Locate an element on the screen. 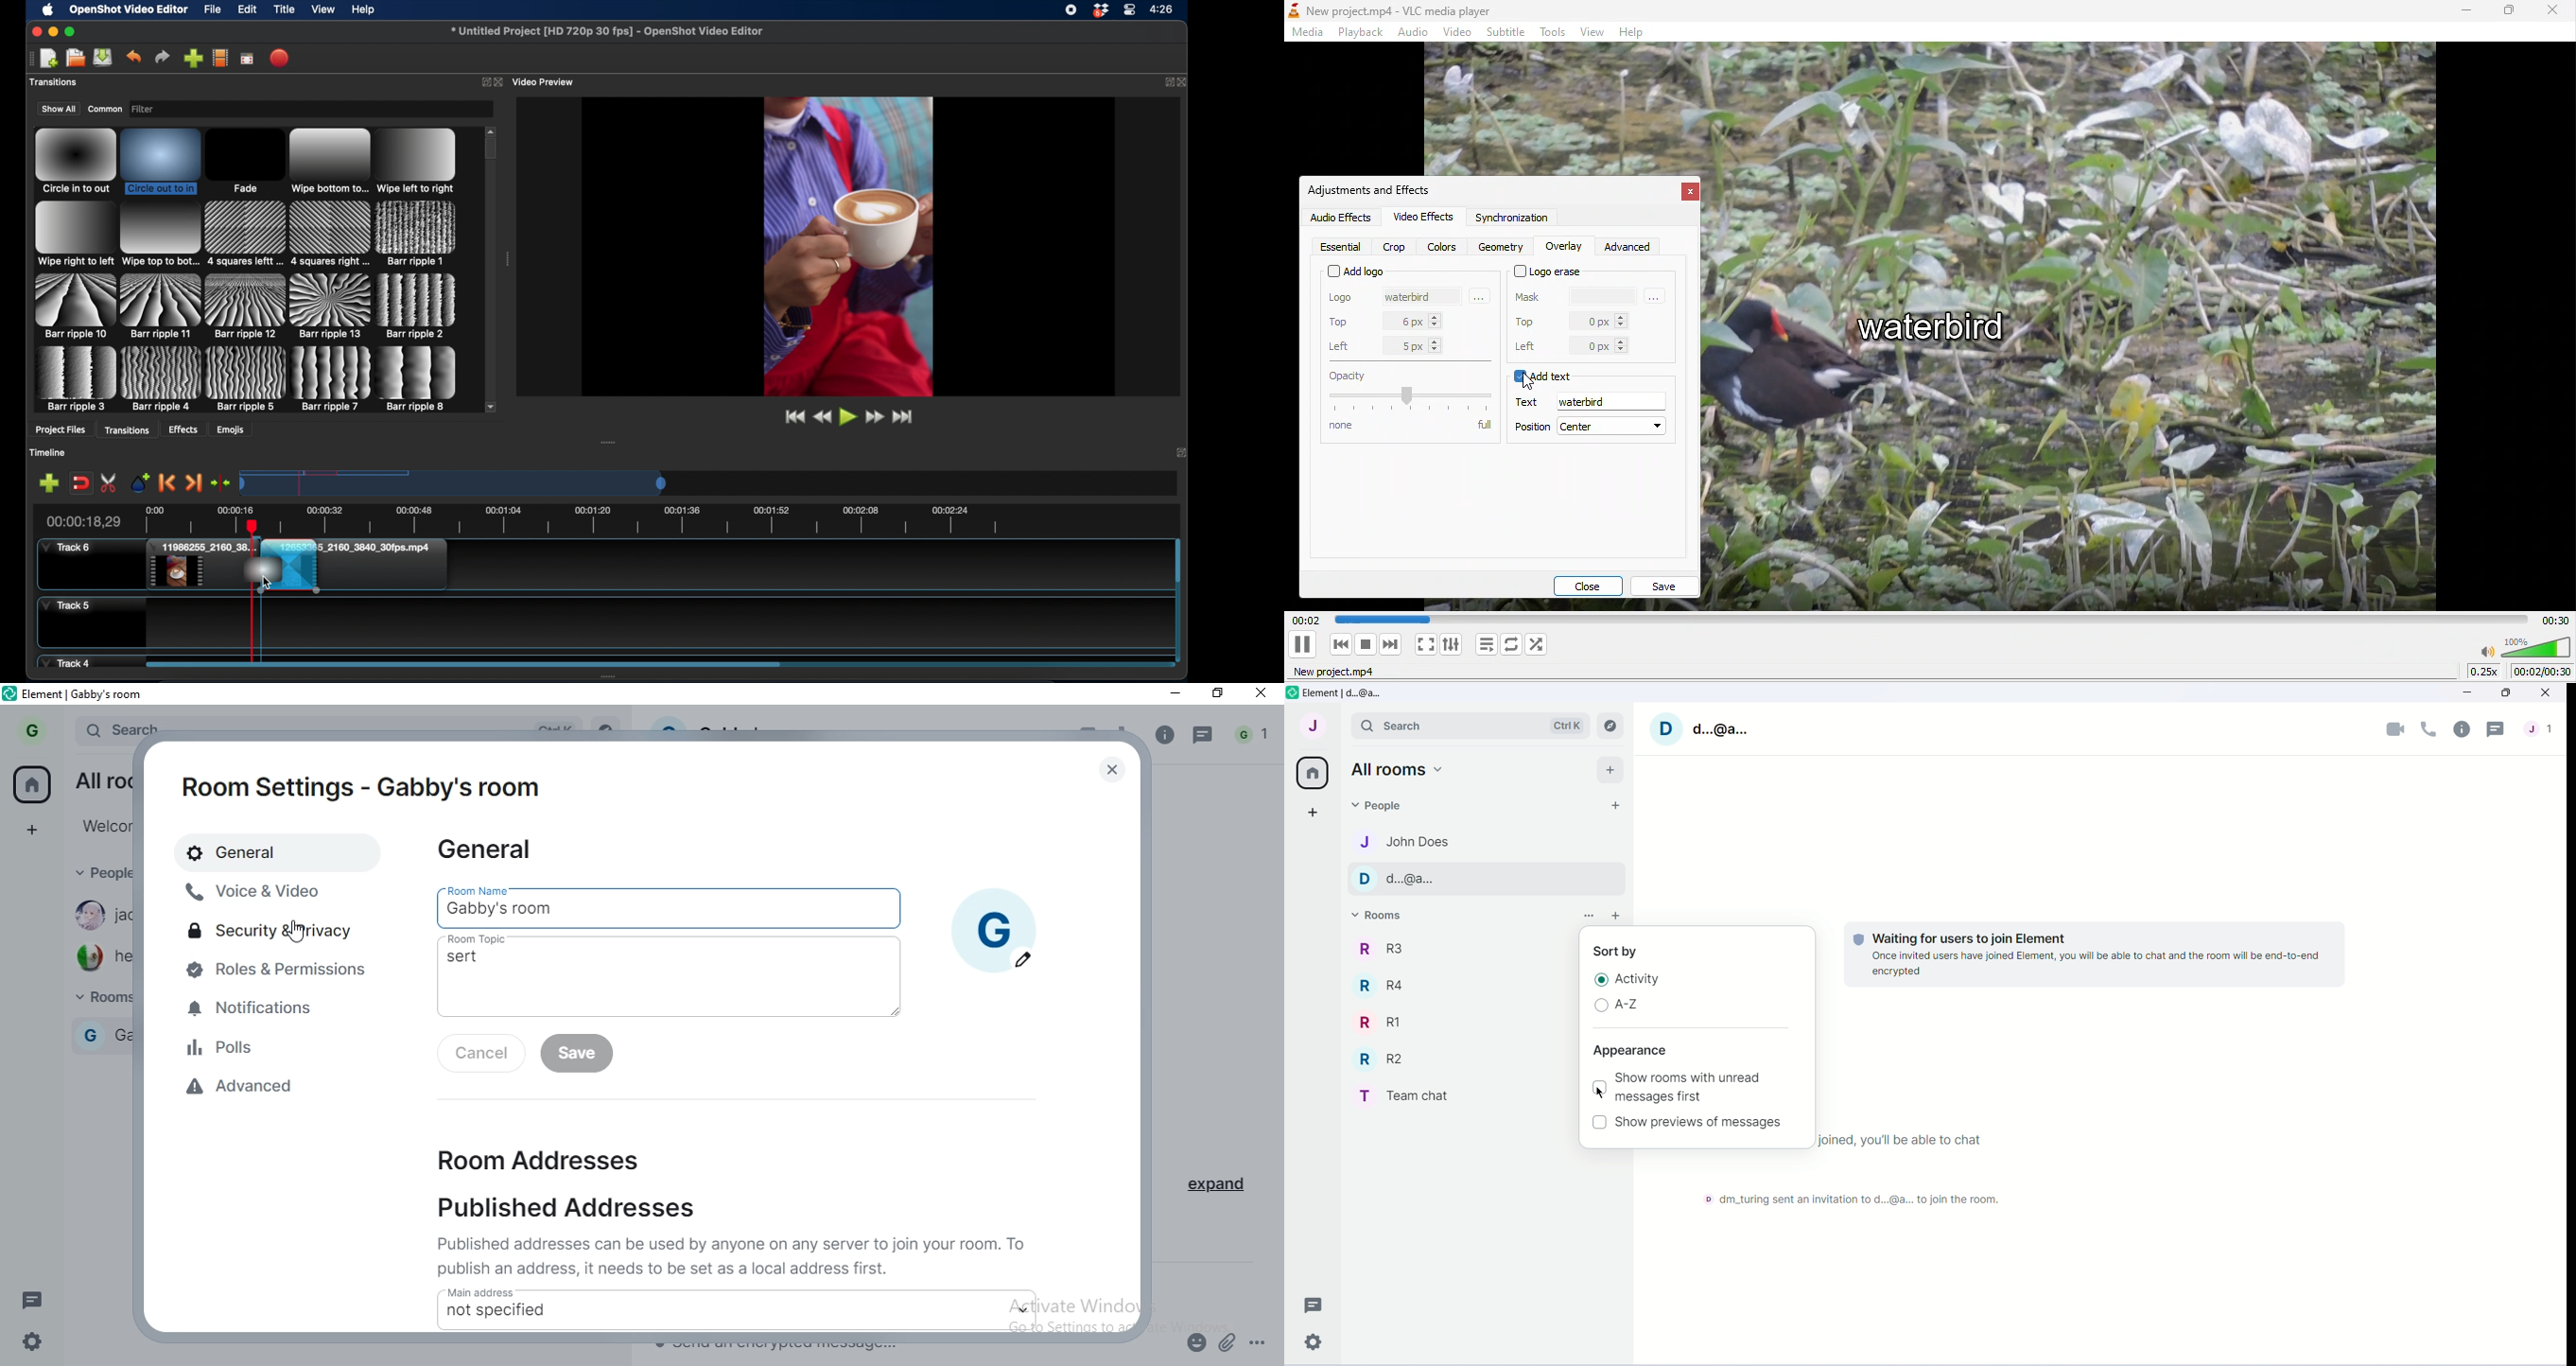 The height and width of the screenshot is (1372, 2576). Search bar is located at coordinates (1470, 725).